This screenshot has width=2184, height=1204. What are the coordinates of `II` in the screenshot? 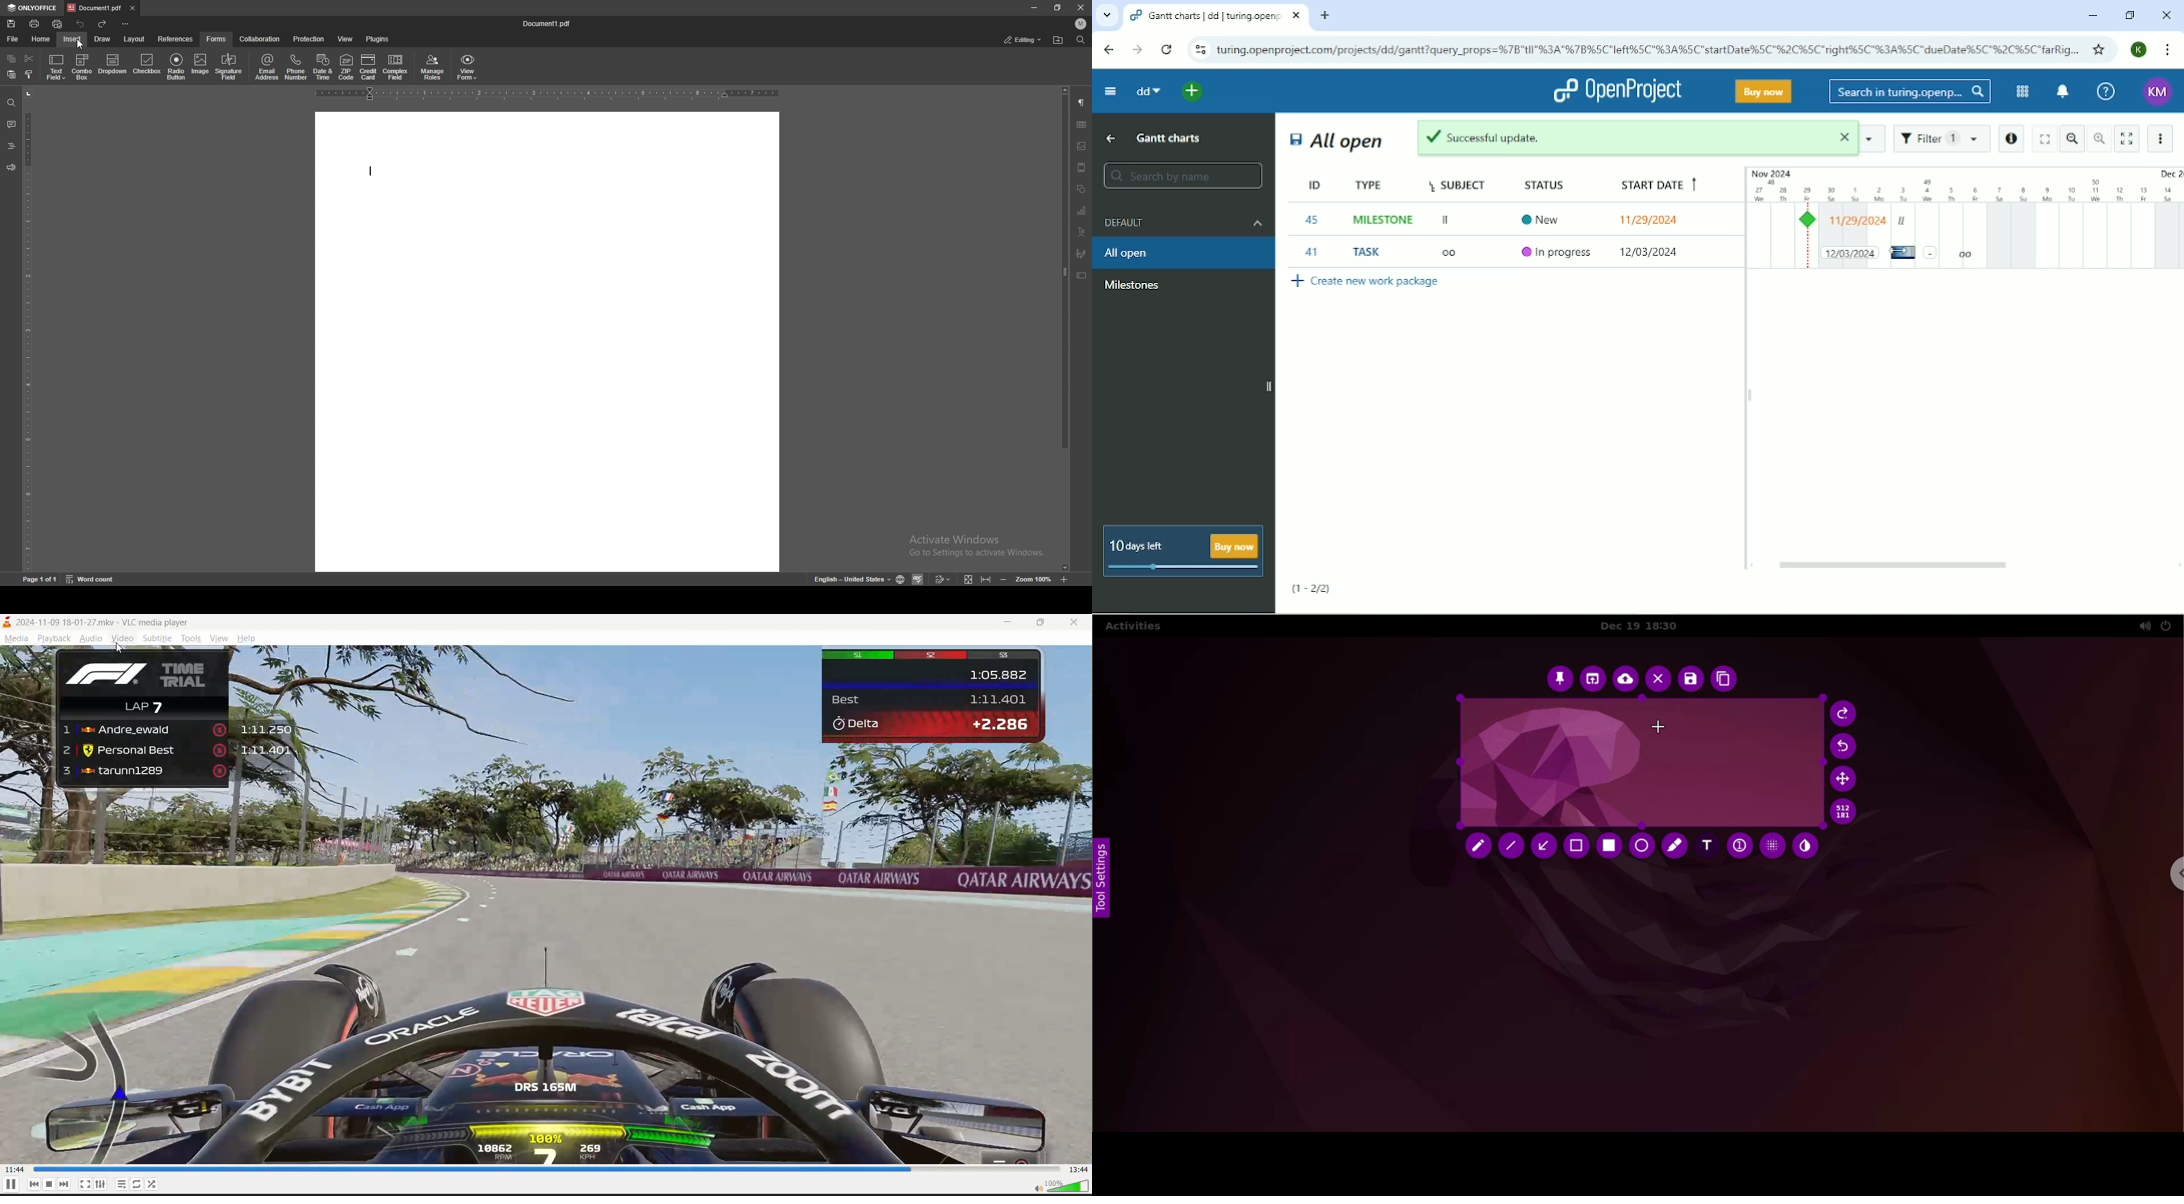 It's located at (1447, 221).